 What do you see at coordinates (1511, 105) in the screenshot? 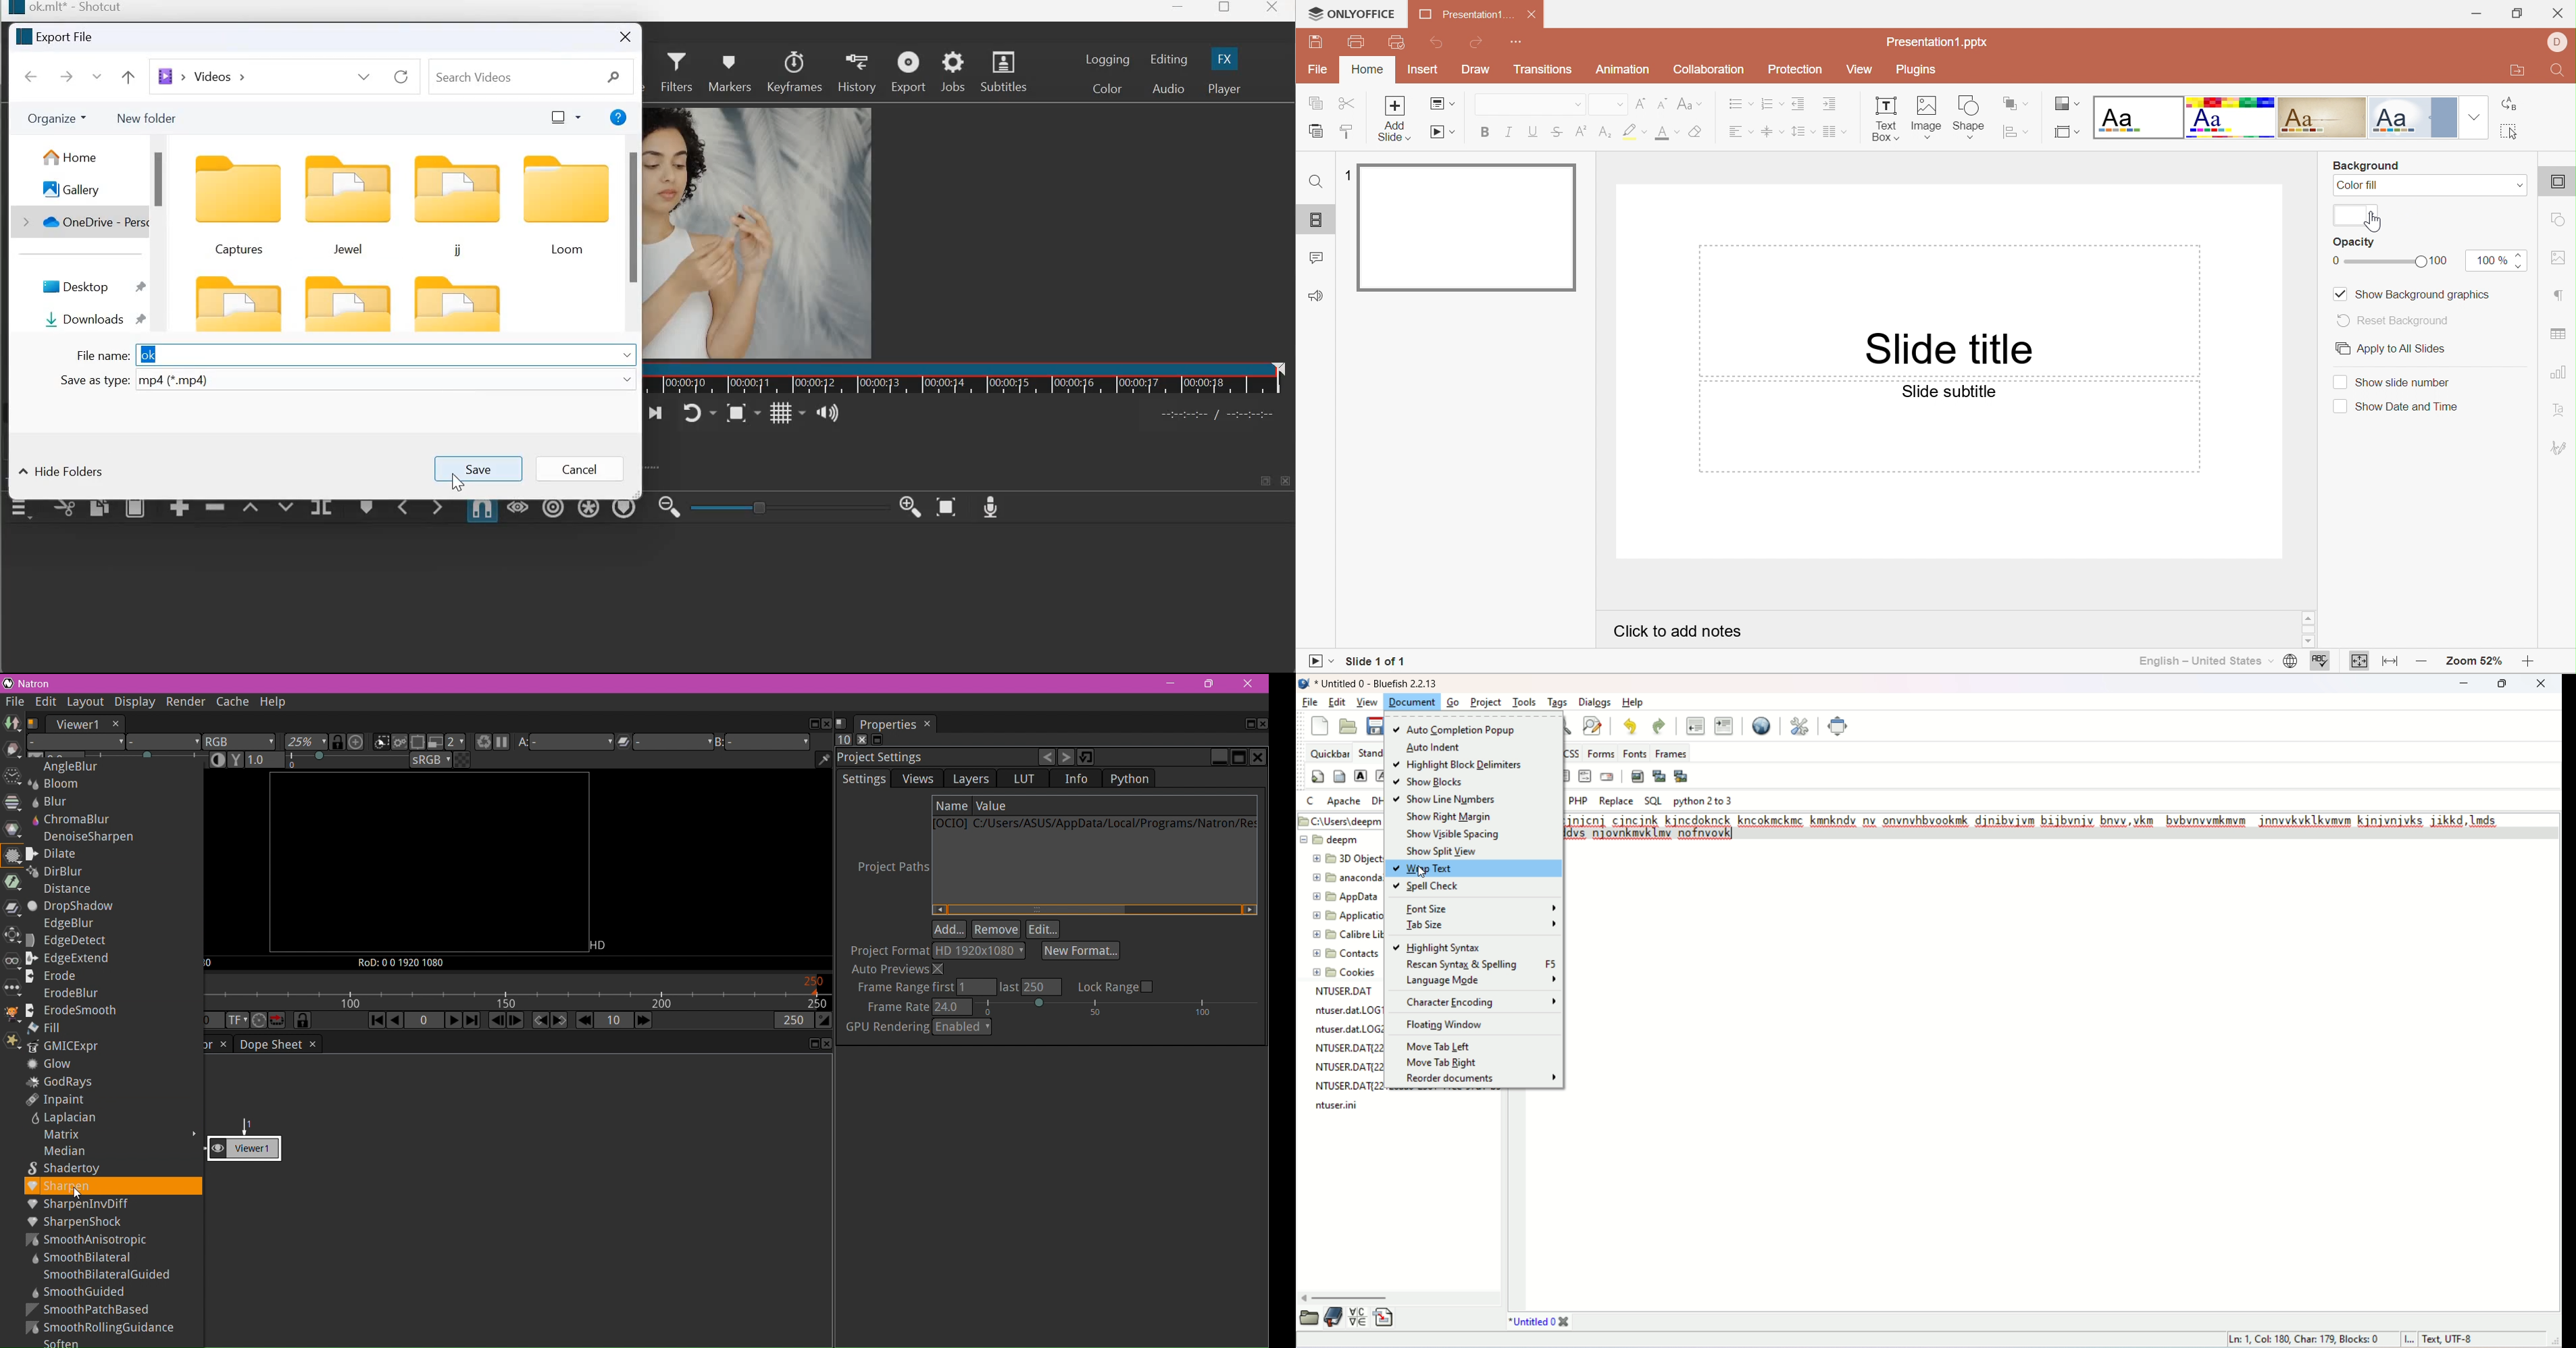
I see `Font` at bounding box center [1511, 105].